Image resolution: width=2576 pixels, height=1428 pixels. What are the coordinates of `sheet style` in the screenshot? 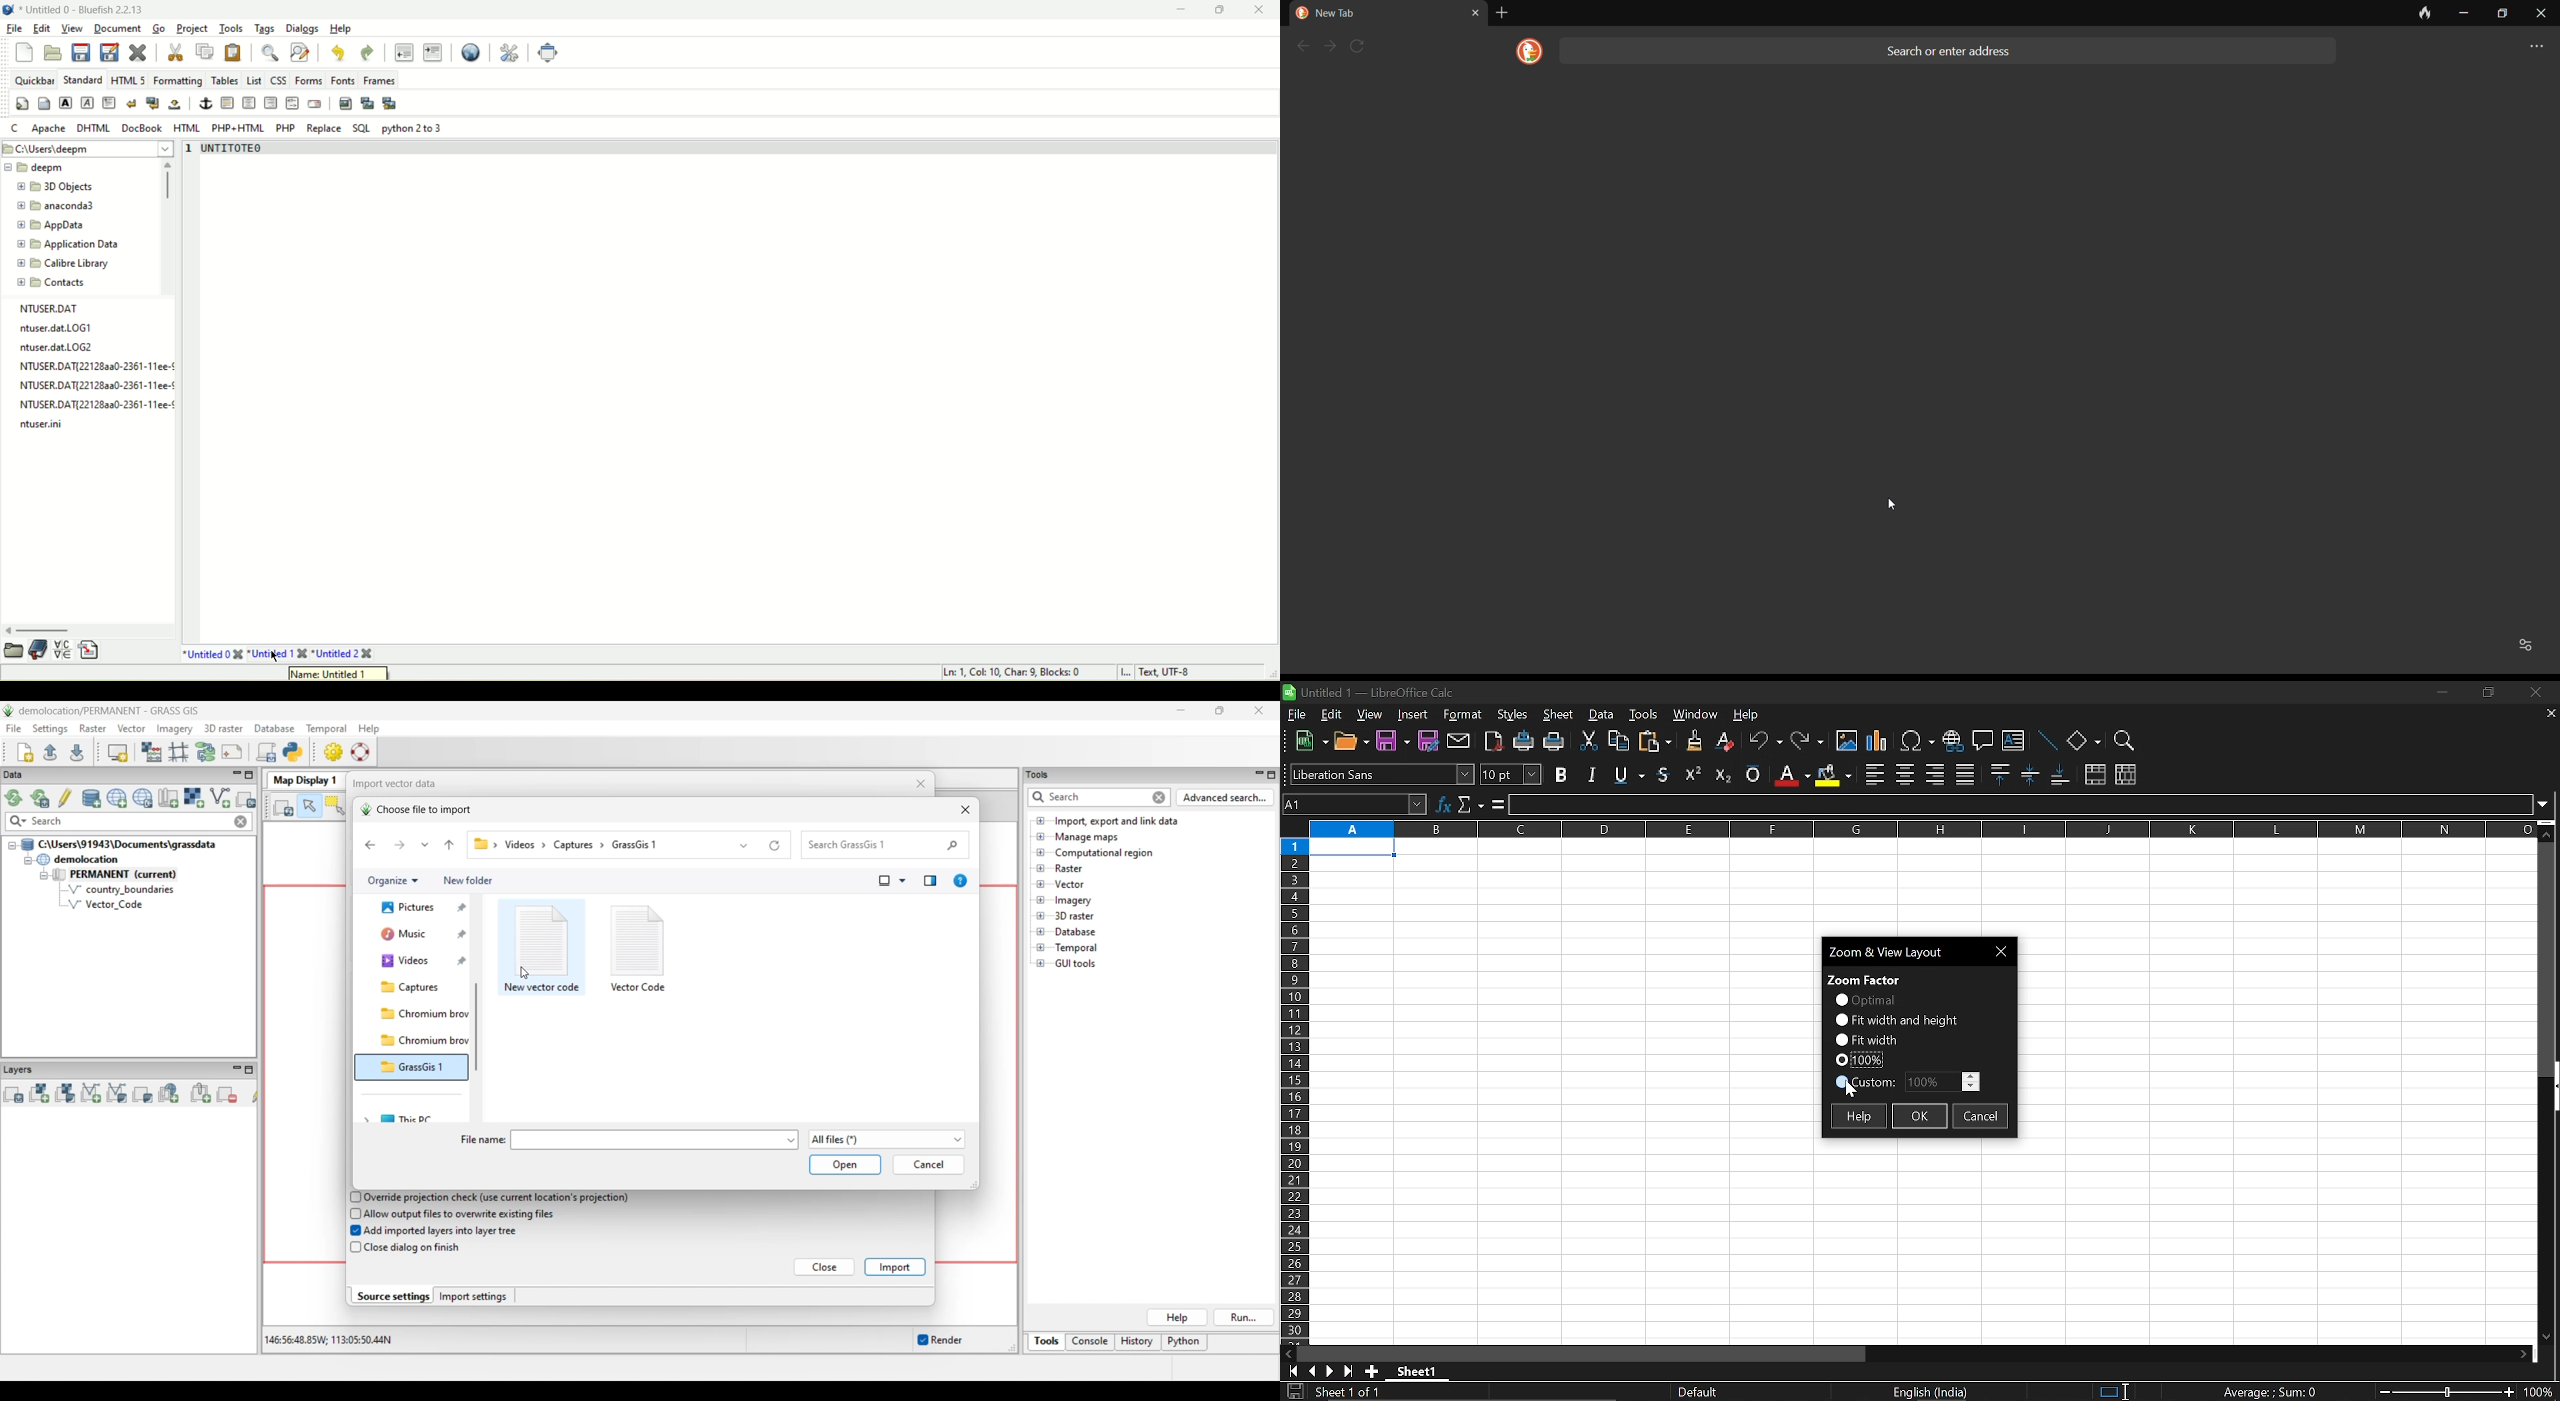 It's located at (1701, 1392).